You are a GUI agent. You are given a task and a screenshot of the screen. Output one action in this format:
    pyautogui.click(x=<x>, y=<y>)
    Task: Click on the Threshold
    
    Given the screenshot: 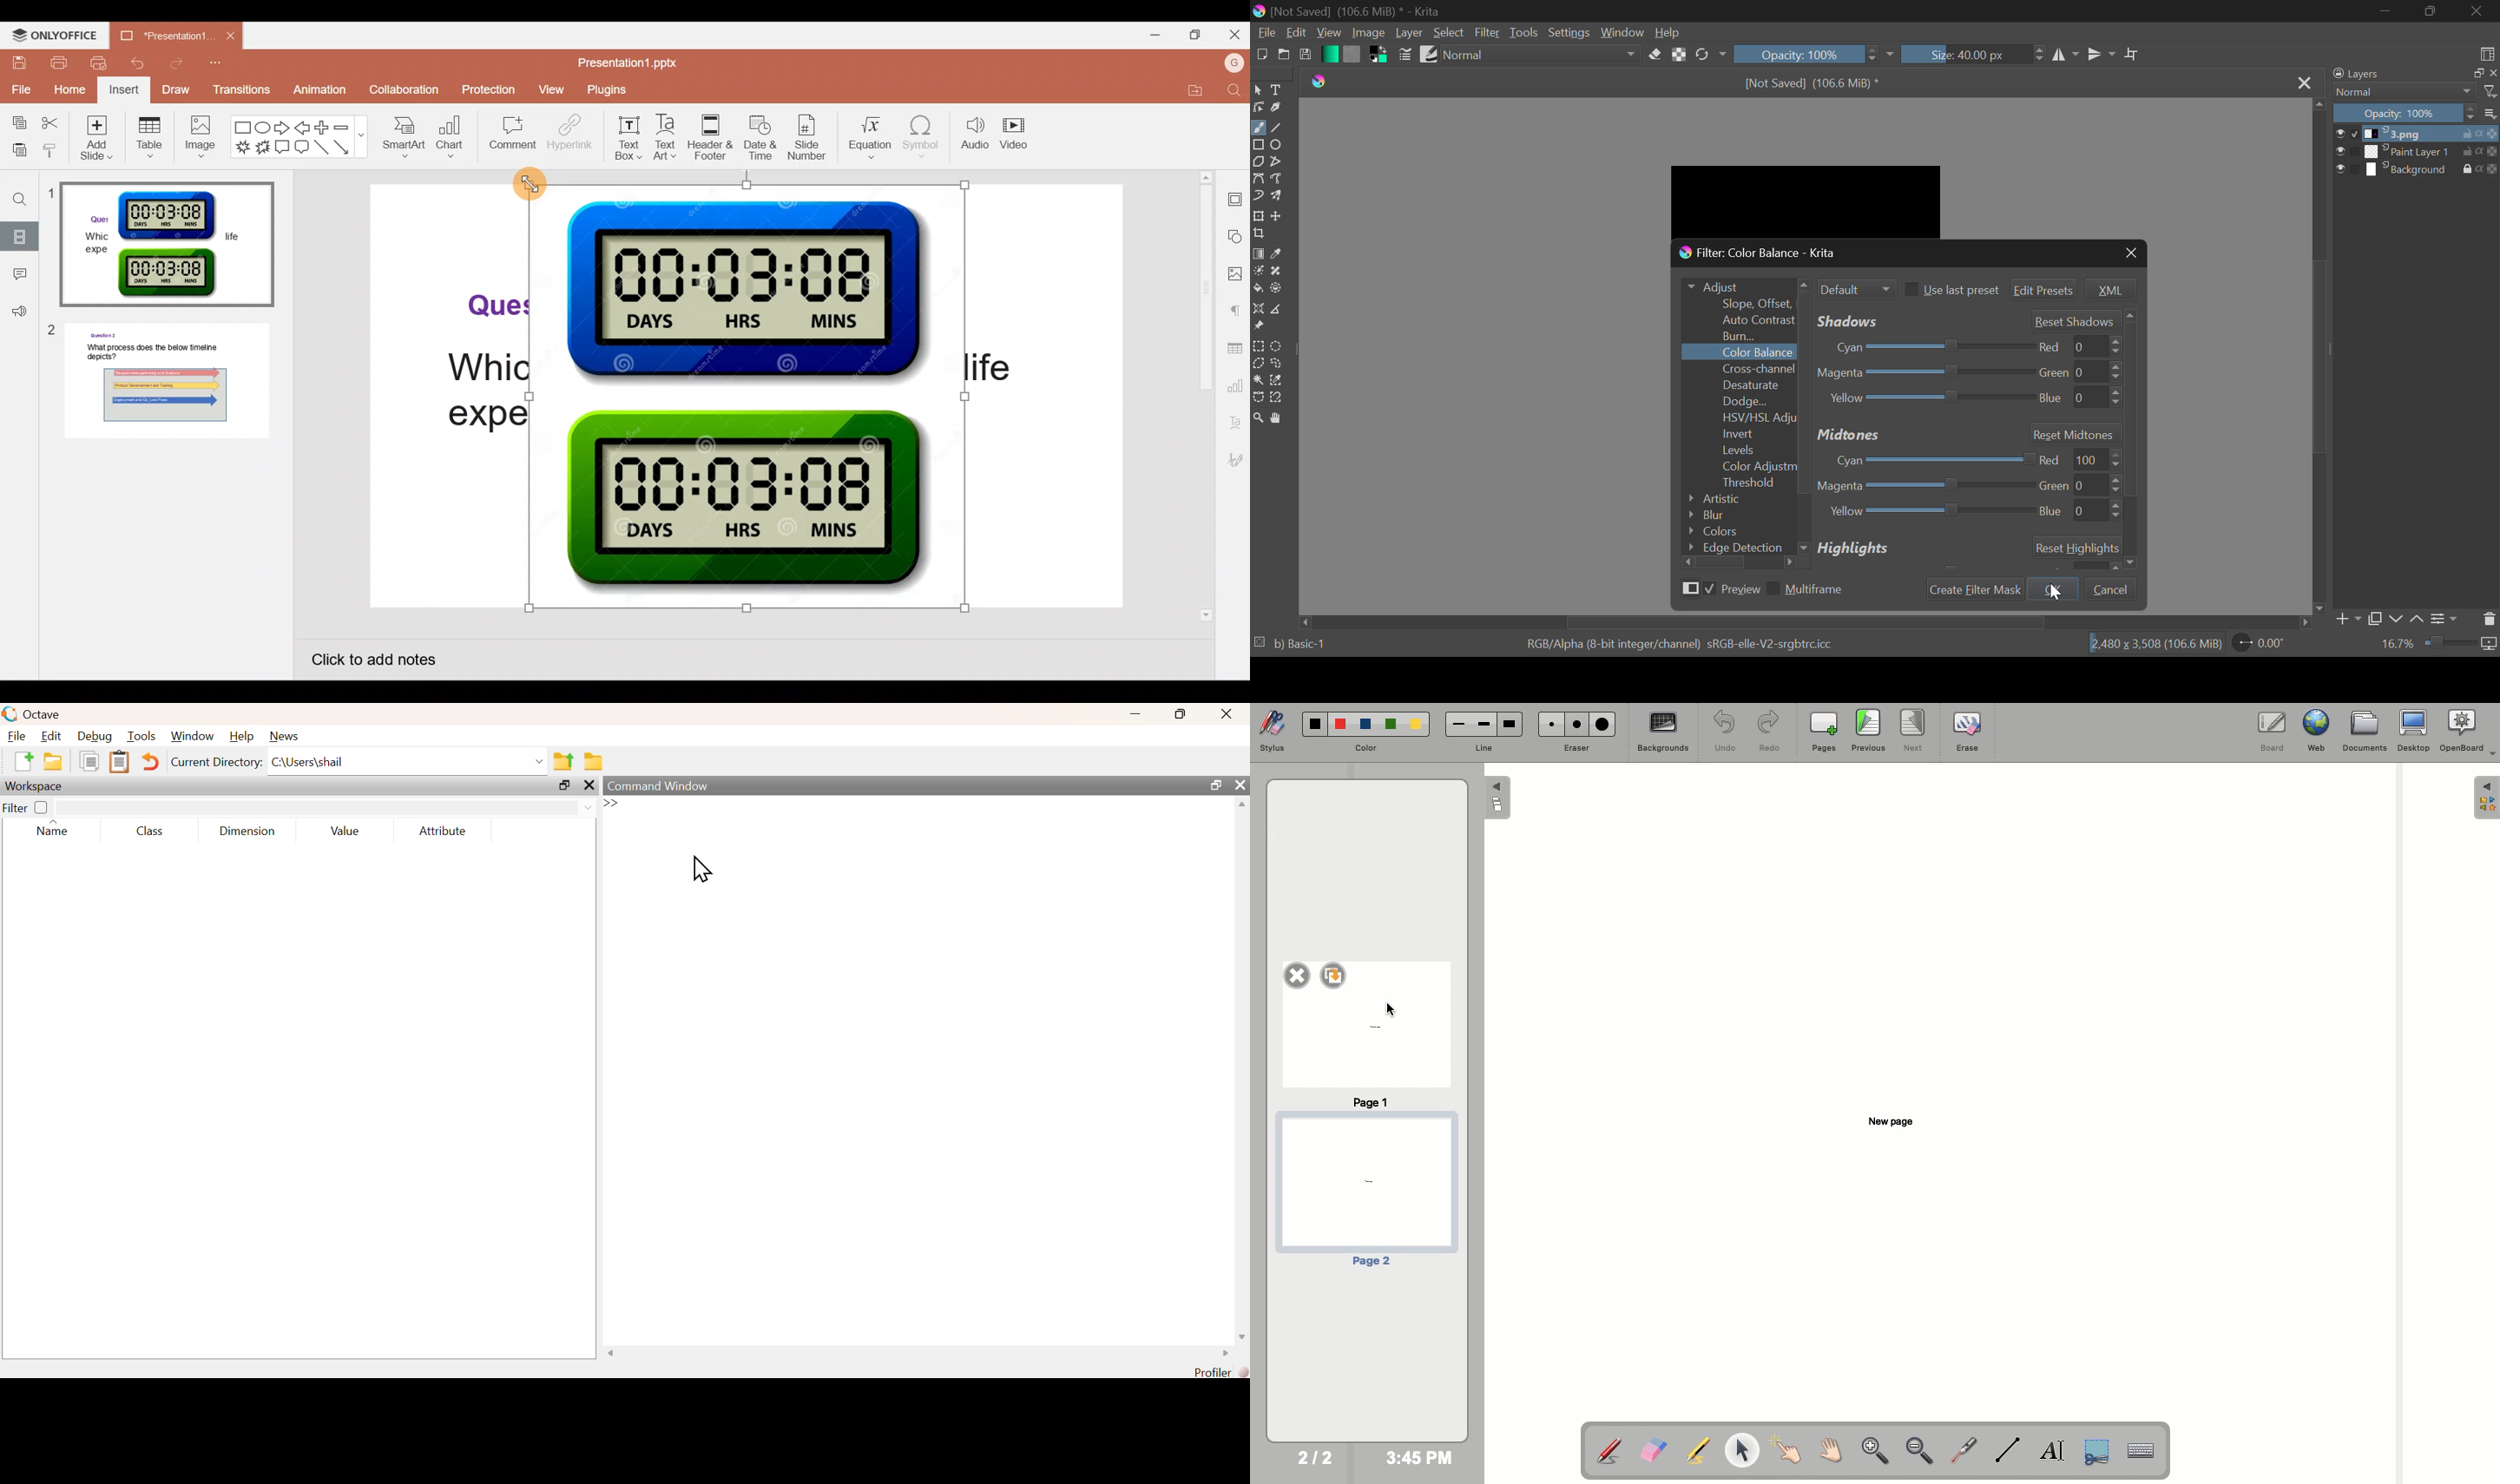 What is the action you would take?
    pyautogui.click(x=1740, y=483)
    